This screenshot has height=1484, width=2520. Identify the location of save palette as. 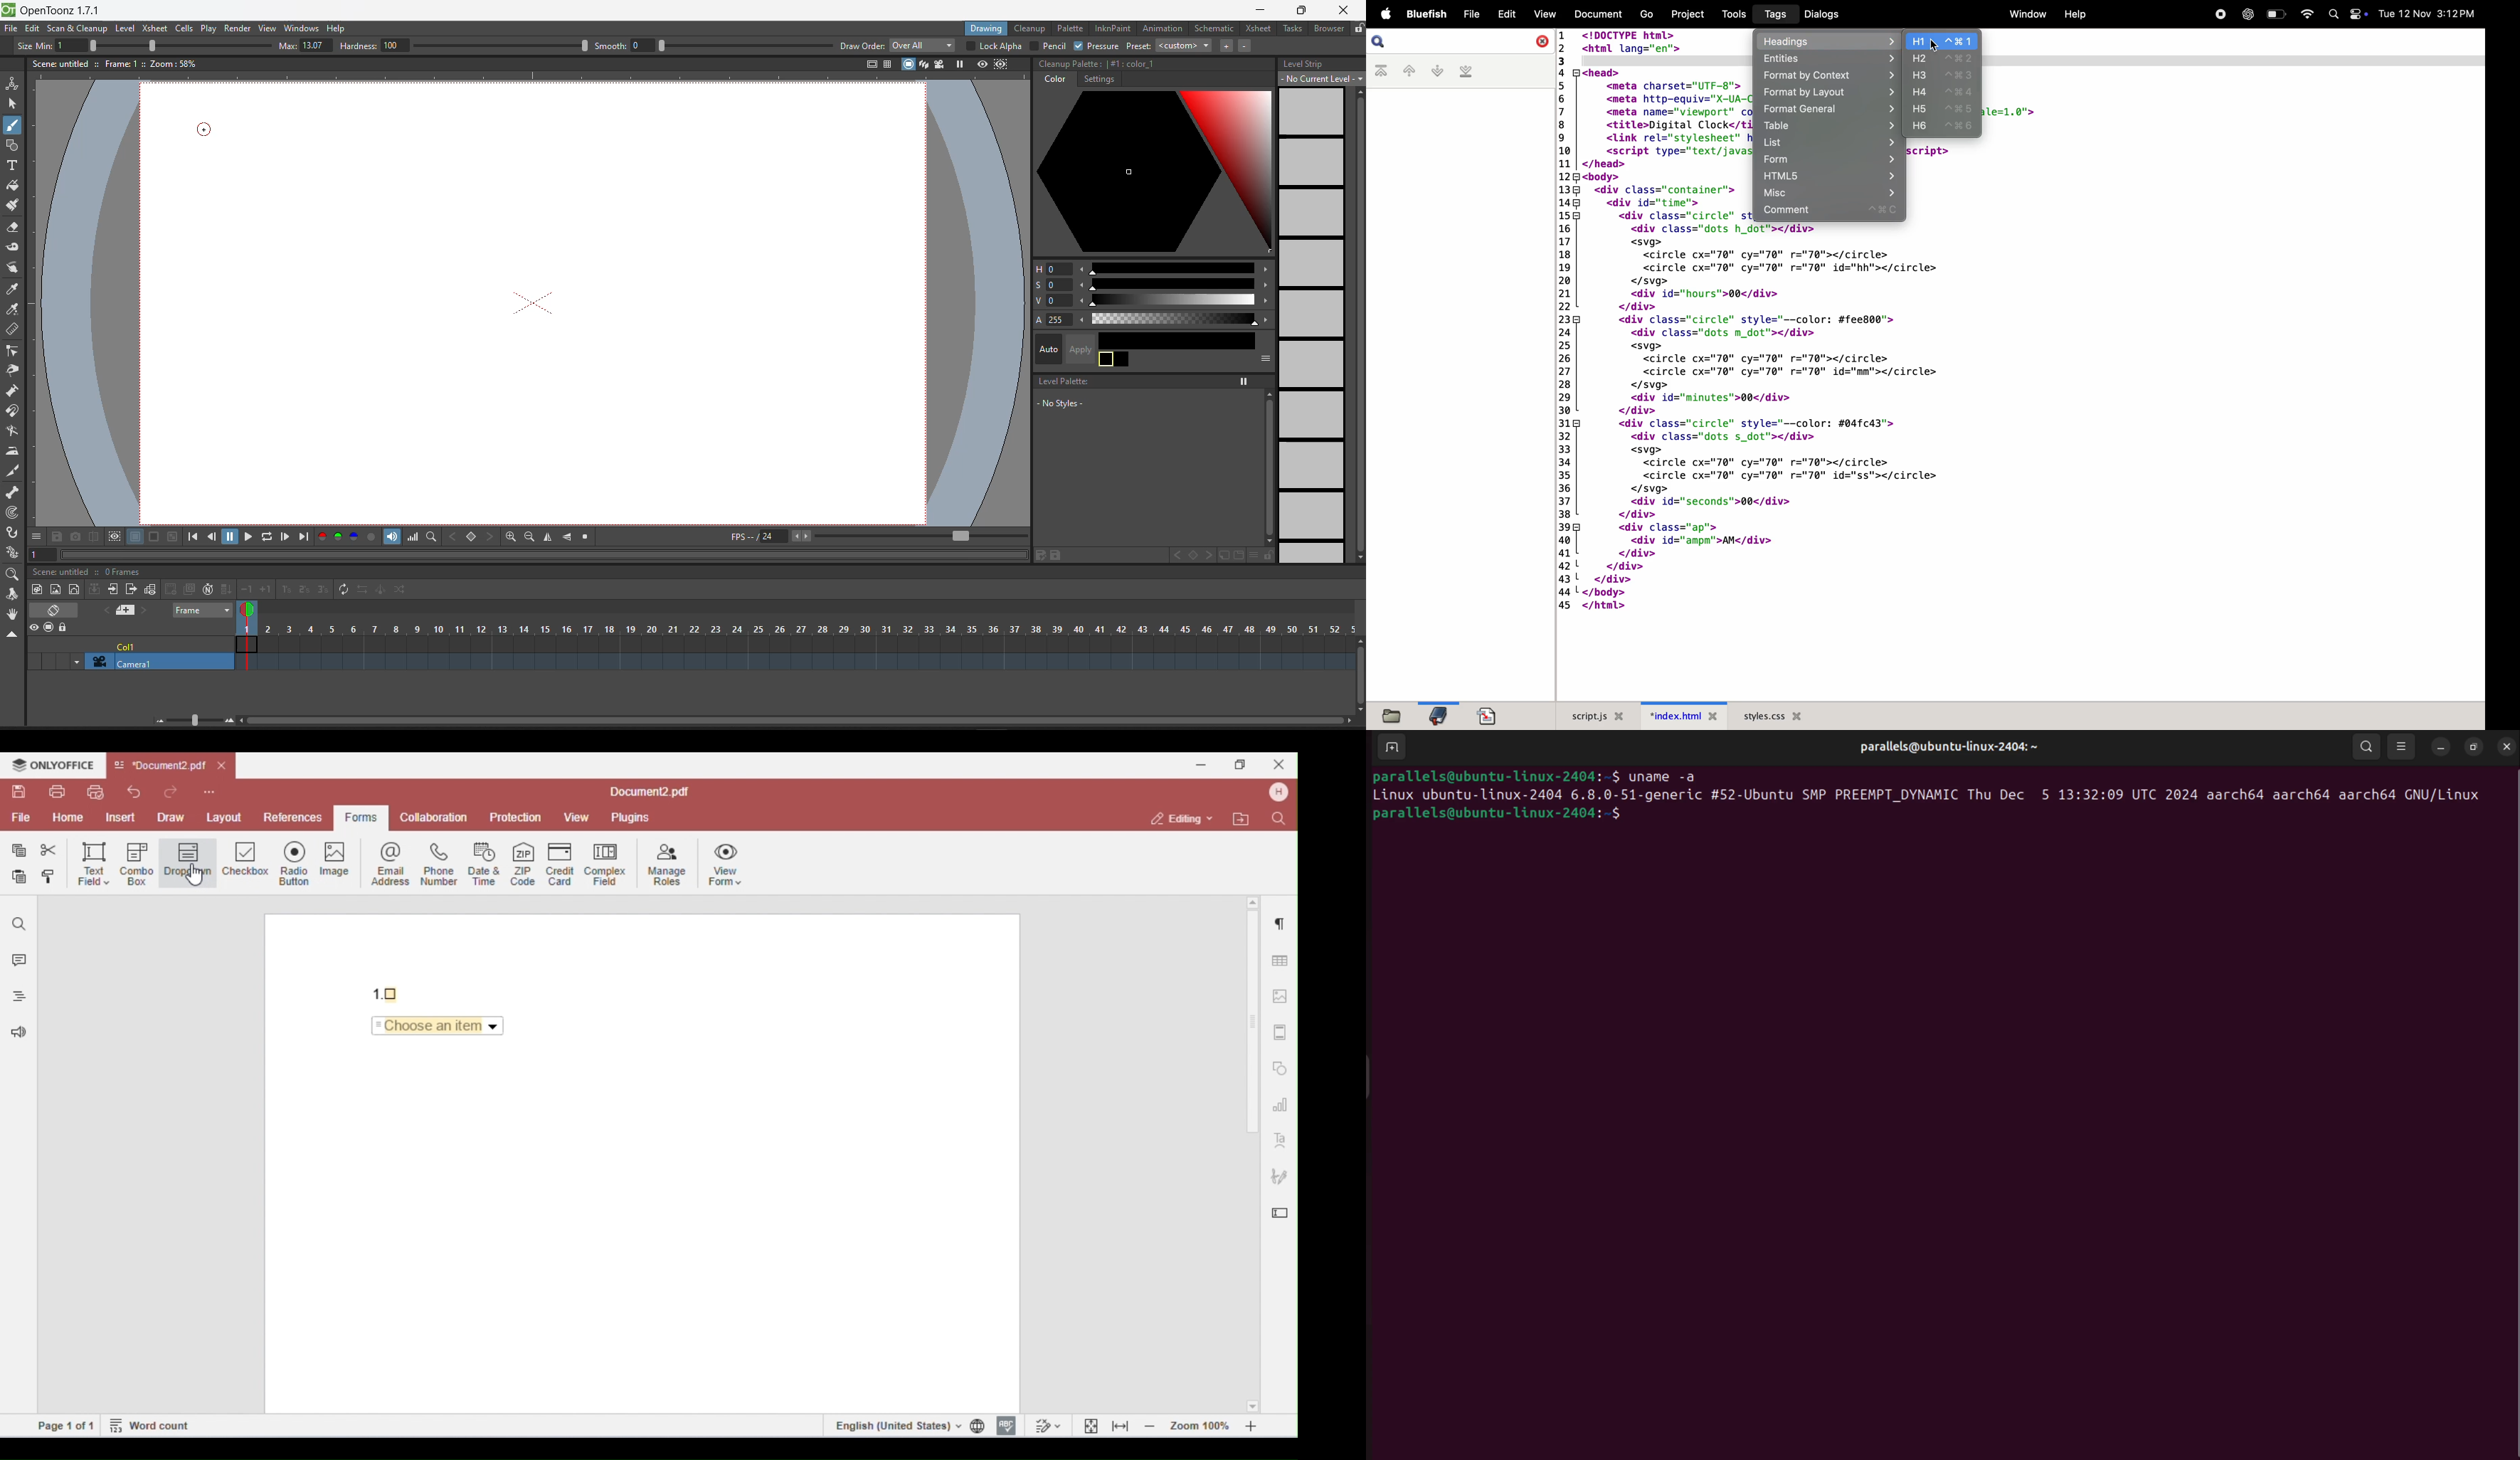
(1038, 555).